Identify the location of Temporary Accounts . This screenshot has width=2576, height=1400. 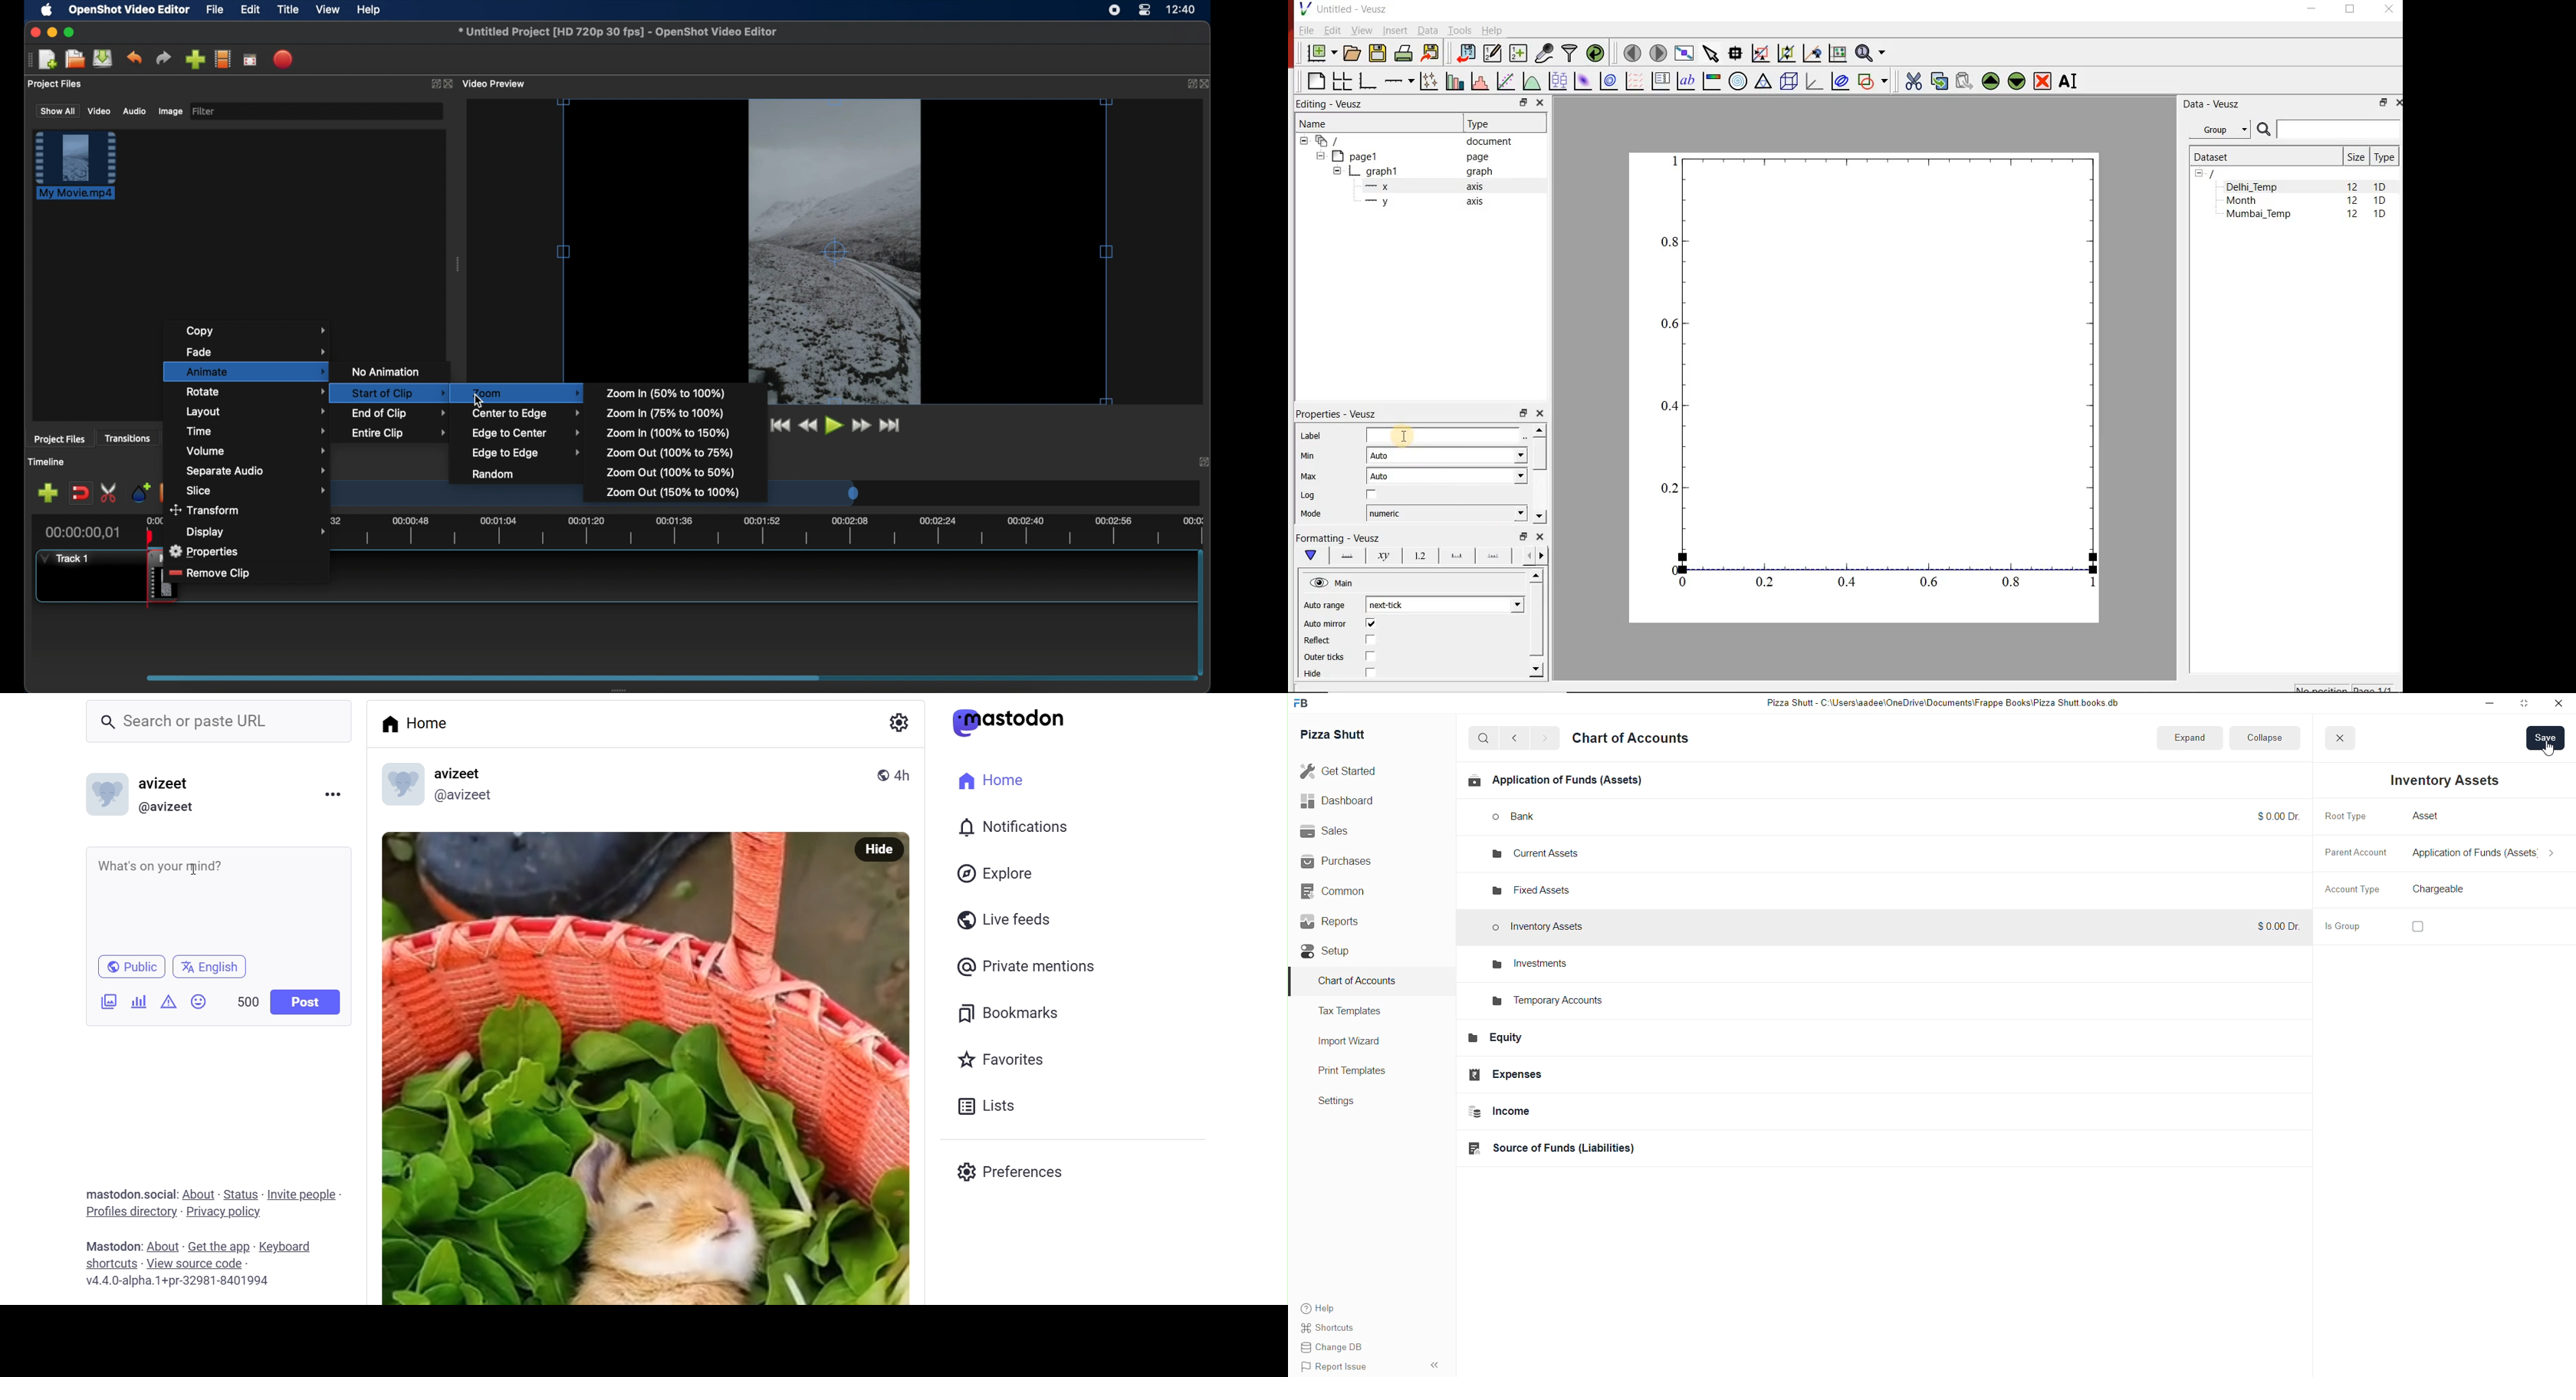
(1552, 1003).